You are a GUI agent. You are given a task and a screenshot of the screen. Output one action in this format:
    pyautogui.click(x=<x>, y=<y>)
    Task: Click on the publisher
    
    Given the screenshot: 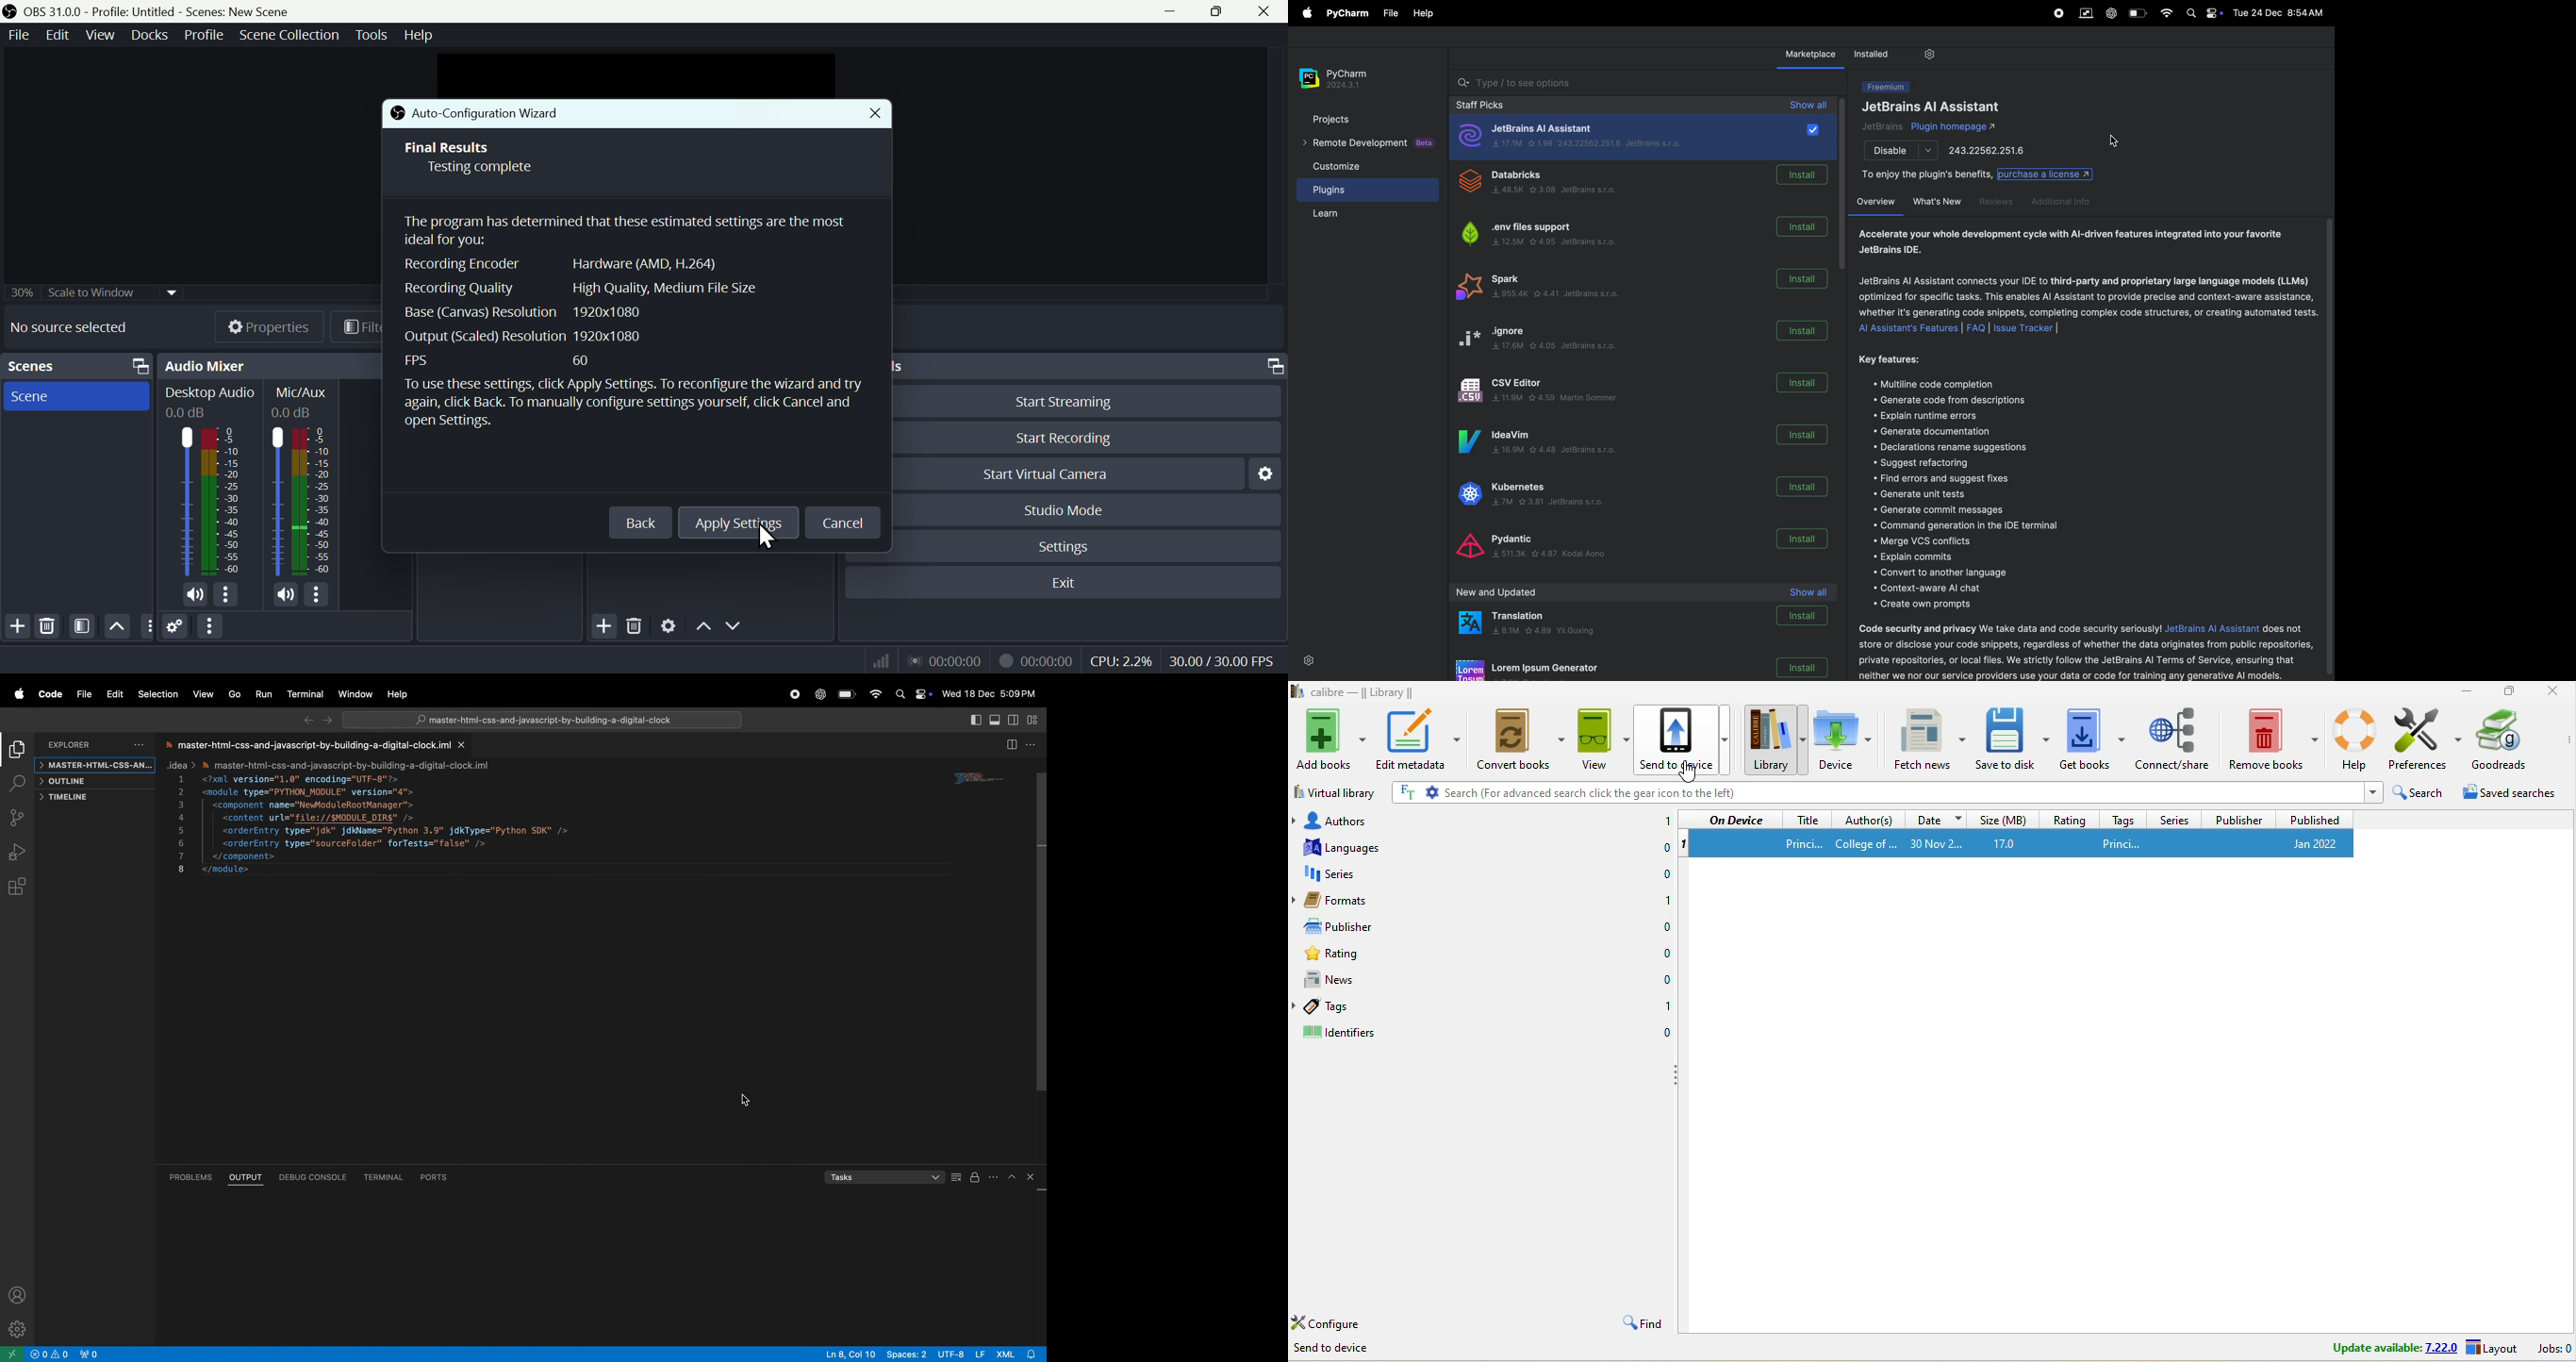 What is the action you would take?
    pyautogui.click(x=1434, y=926)
    